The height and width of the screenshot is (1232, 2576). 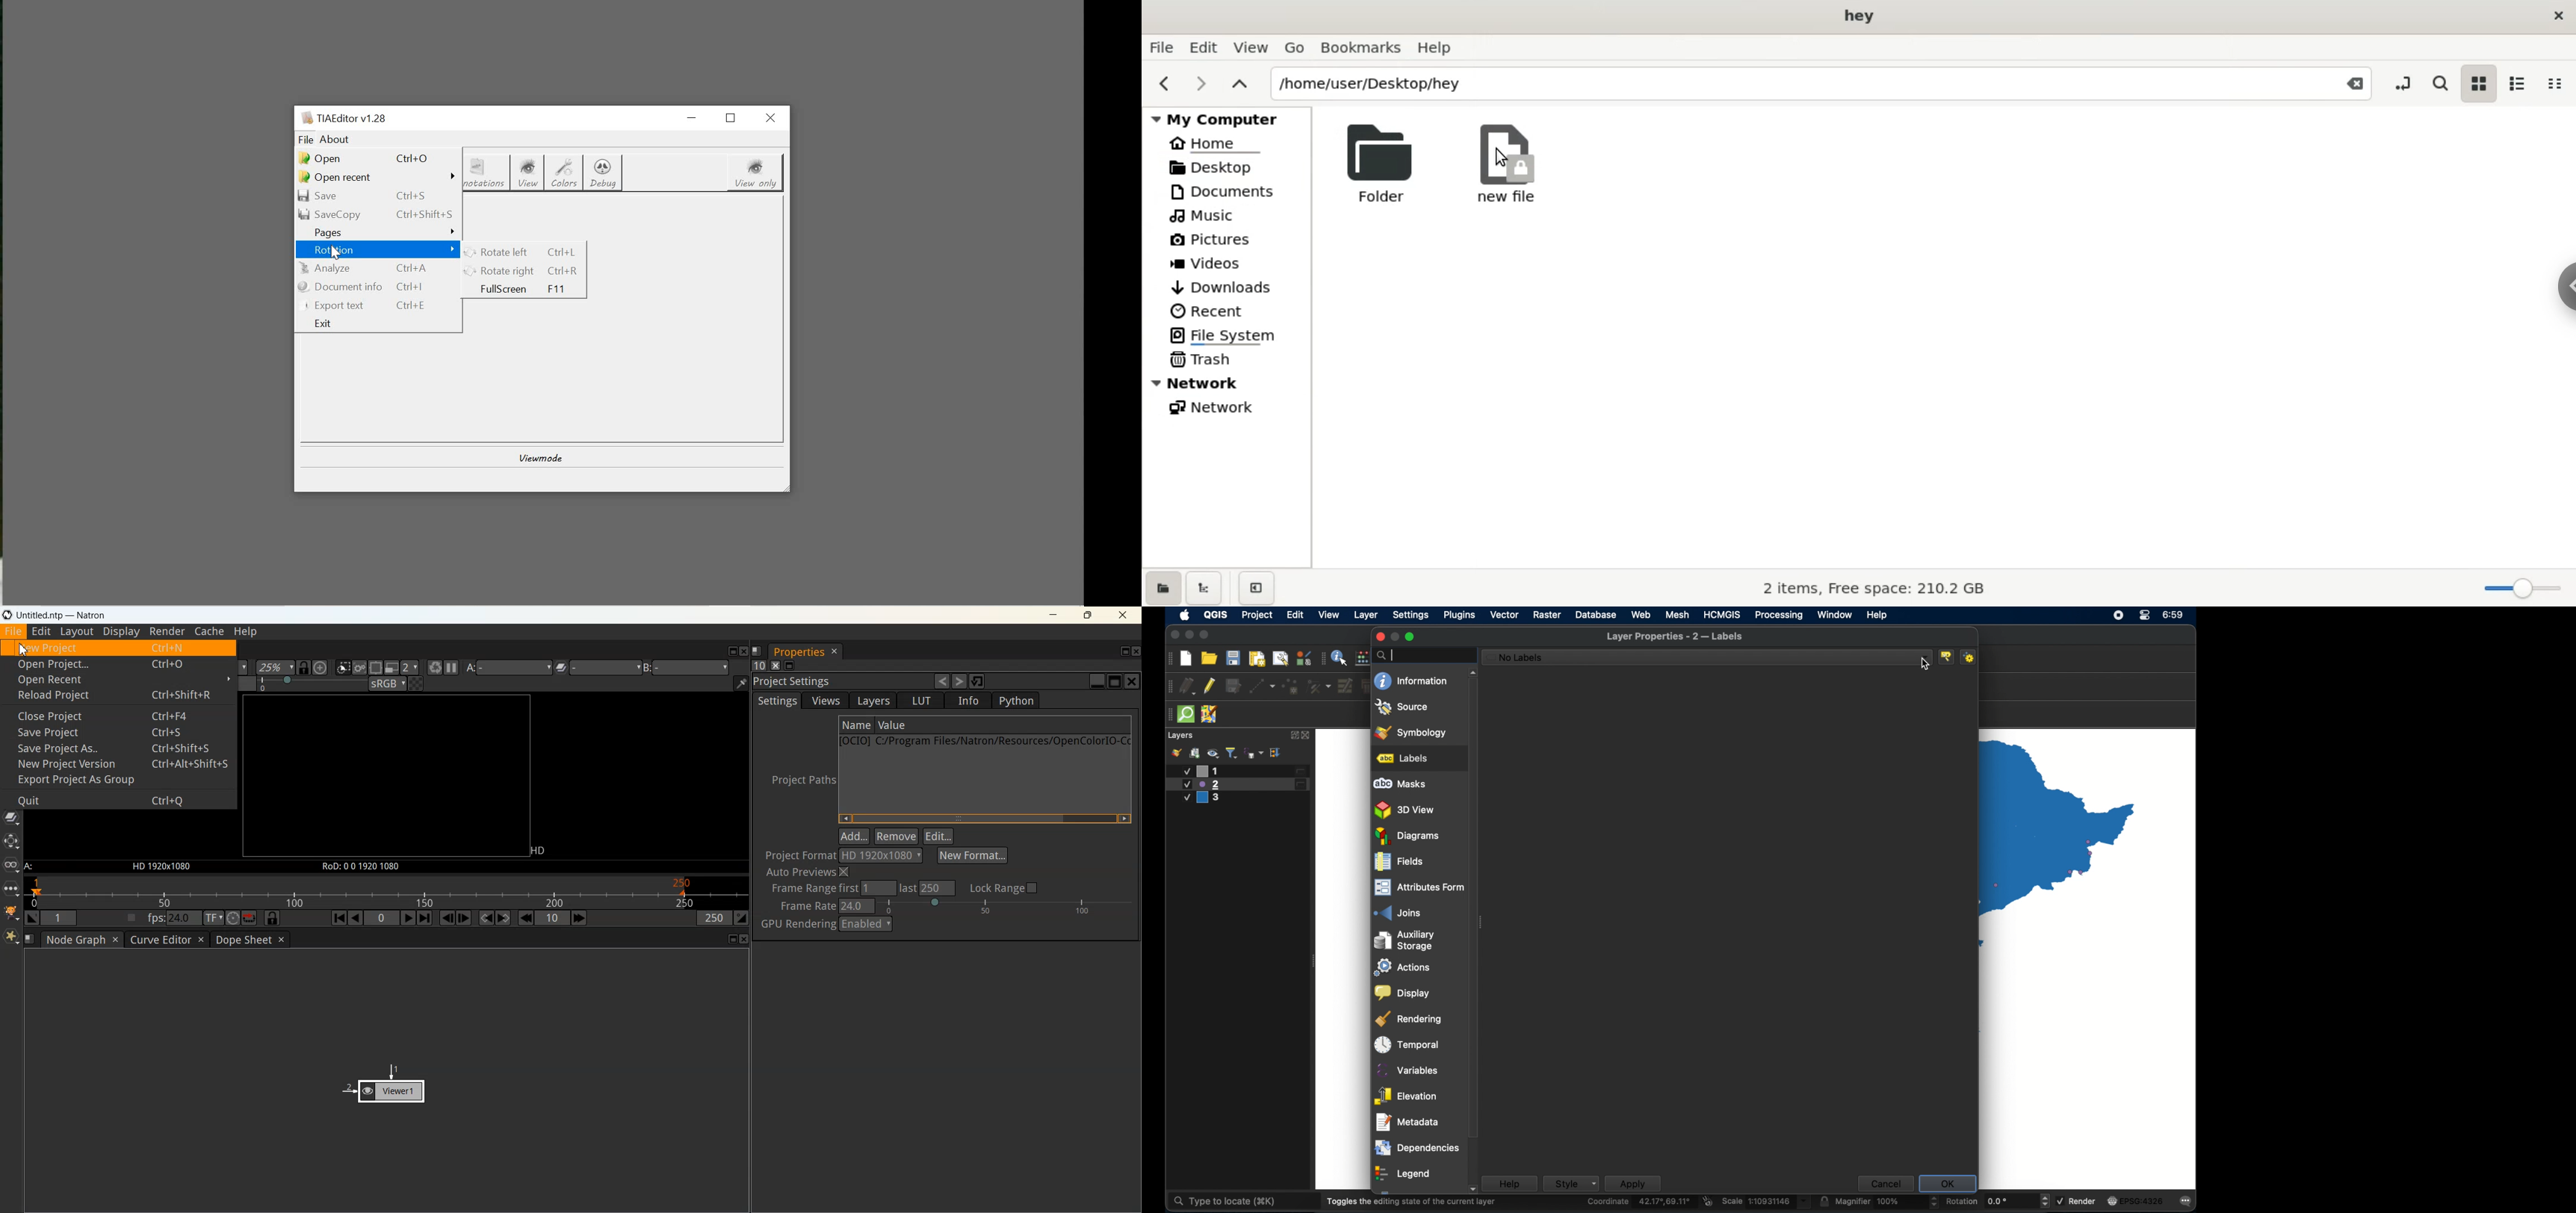 What do you see at coordinates (734, 939) in the screenshot?
I see `Maximize` at bounding box center [734, 939].